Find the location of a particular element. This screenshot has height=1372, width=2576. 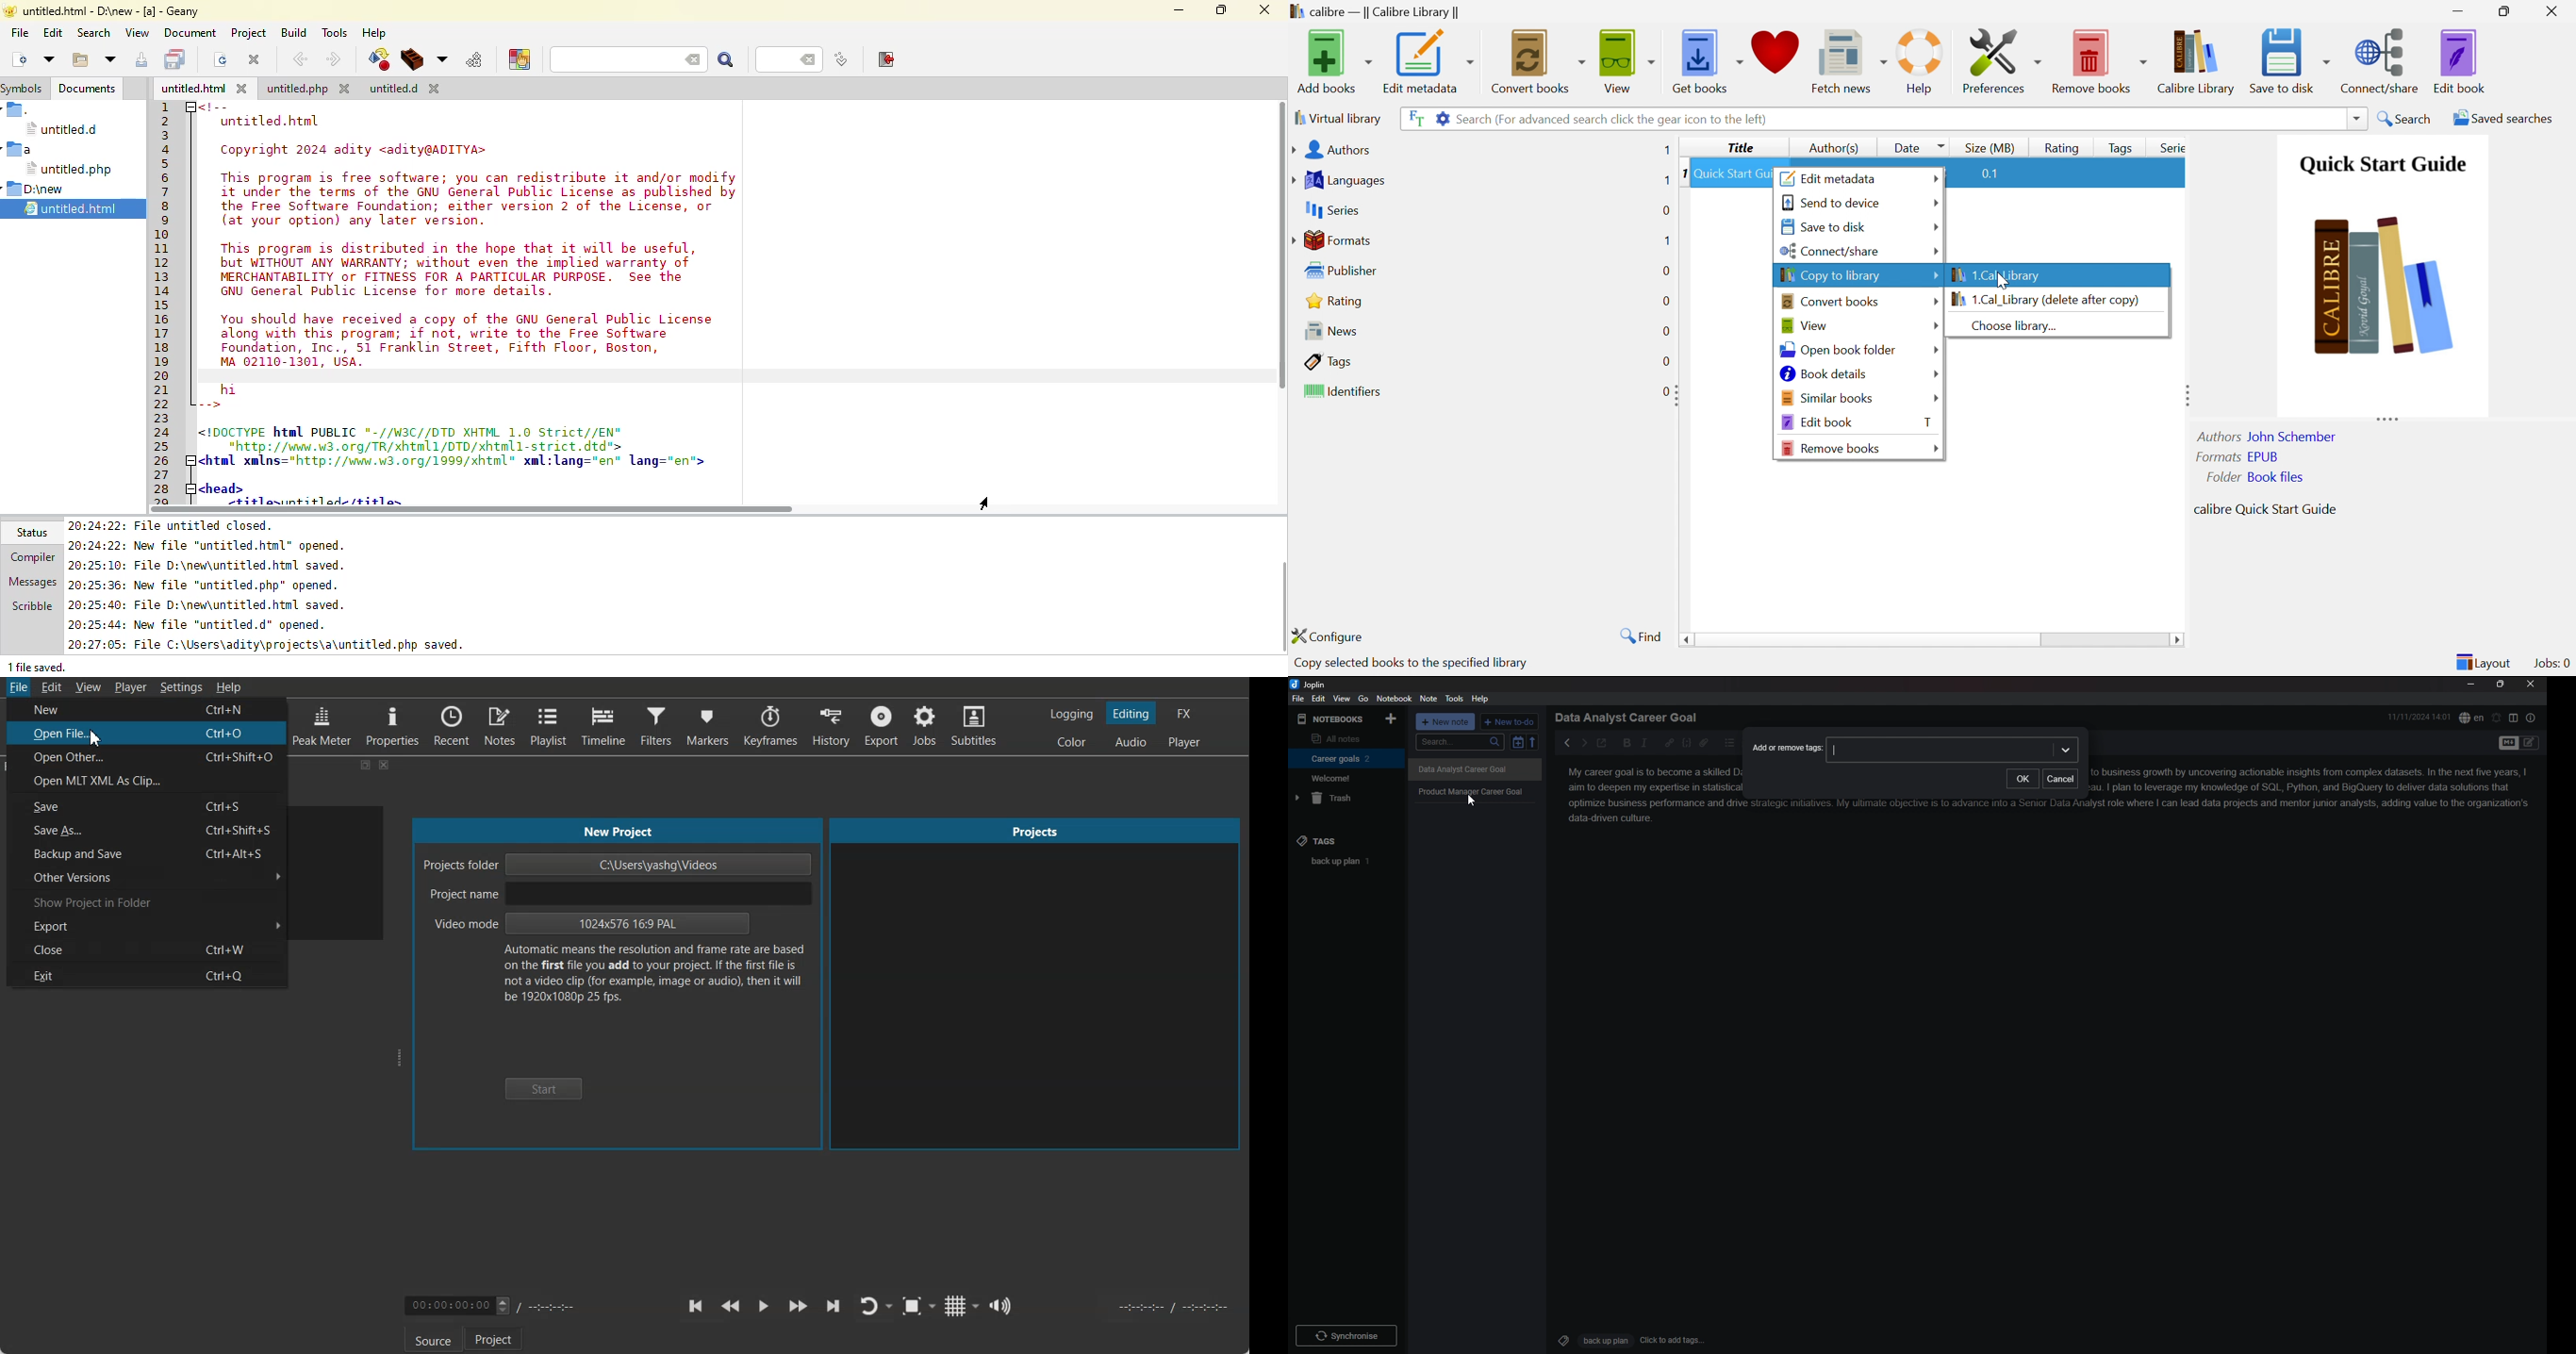

Search (For advanced search click the gear icon to the left) is located at coordinates (1614, 120).